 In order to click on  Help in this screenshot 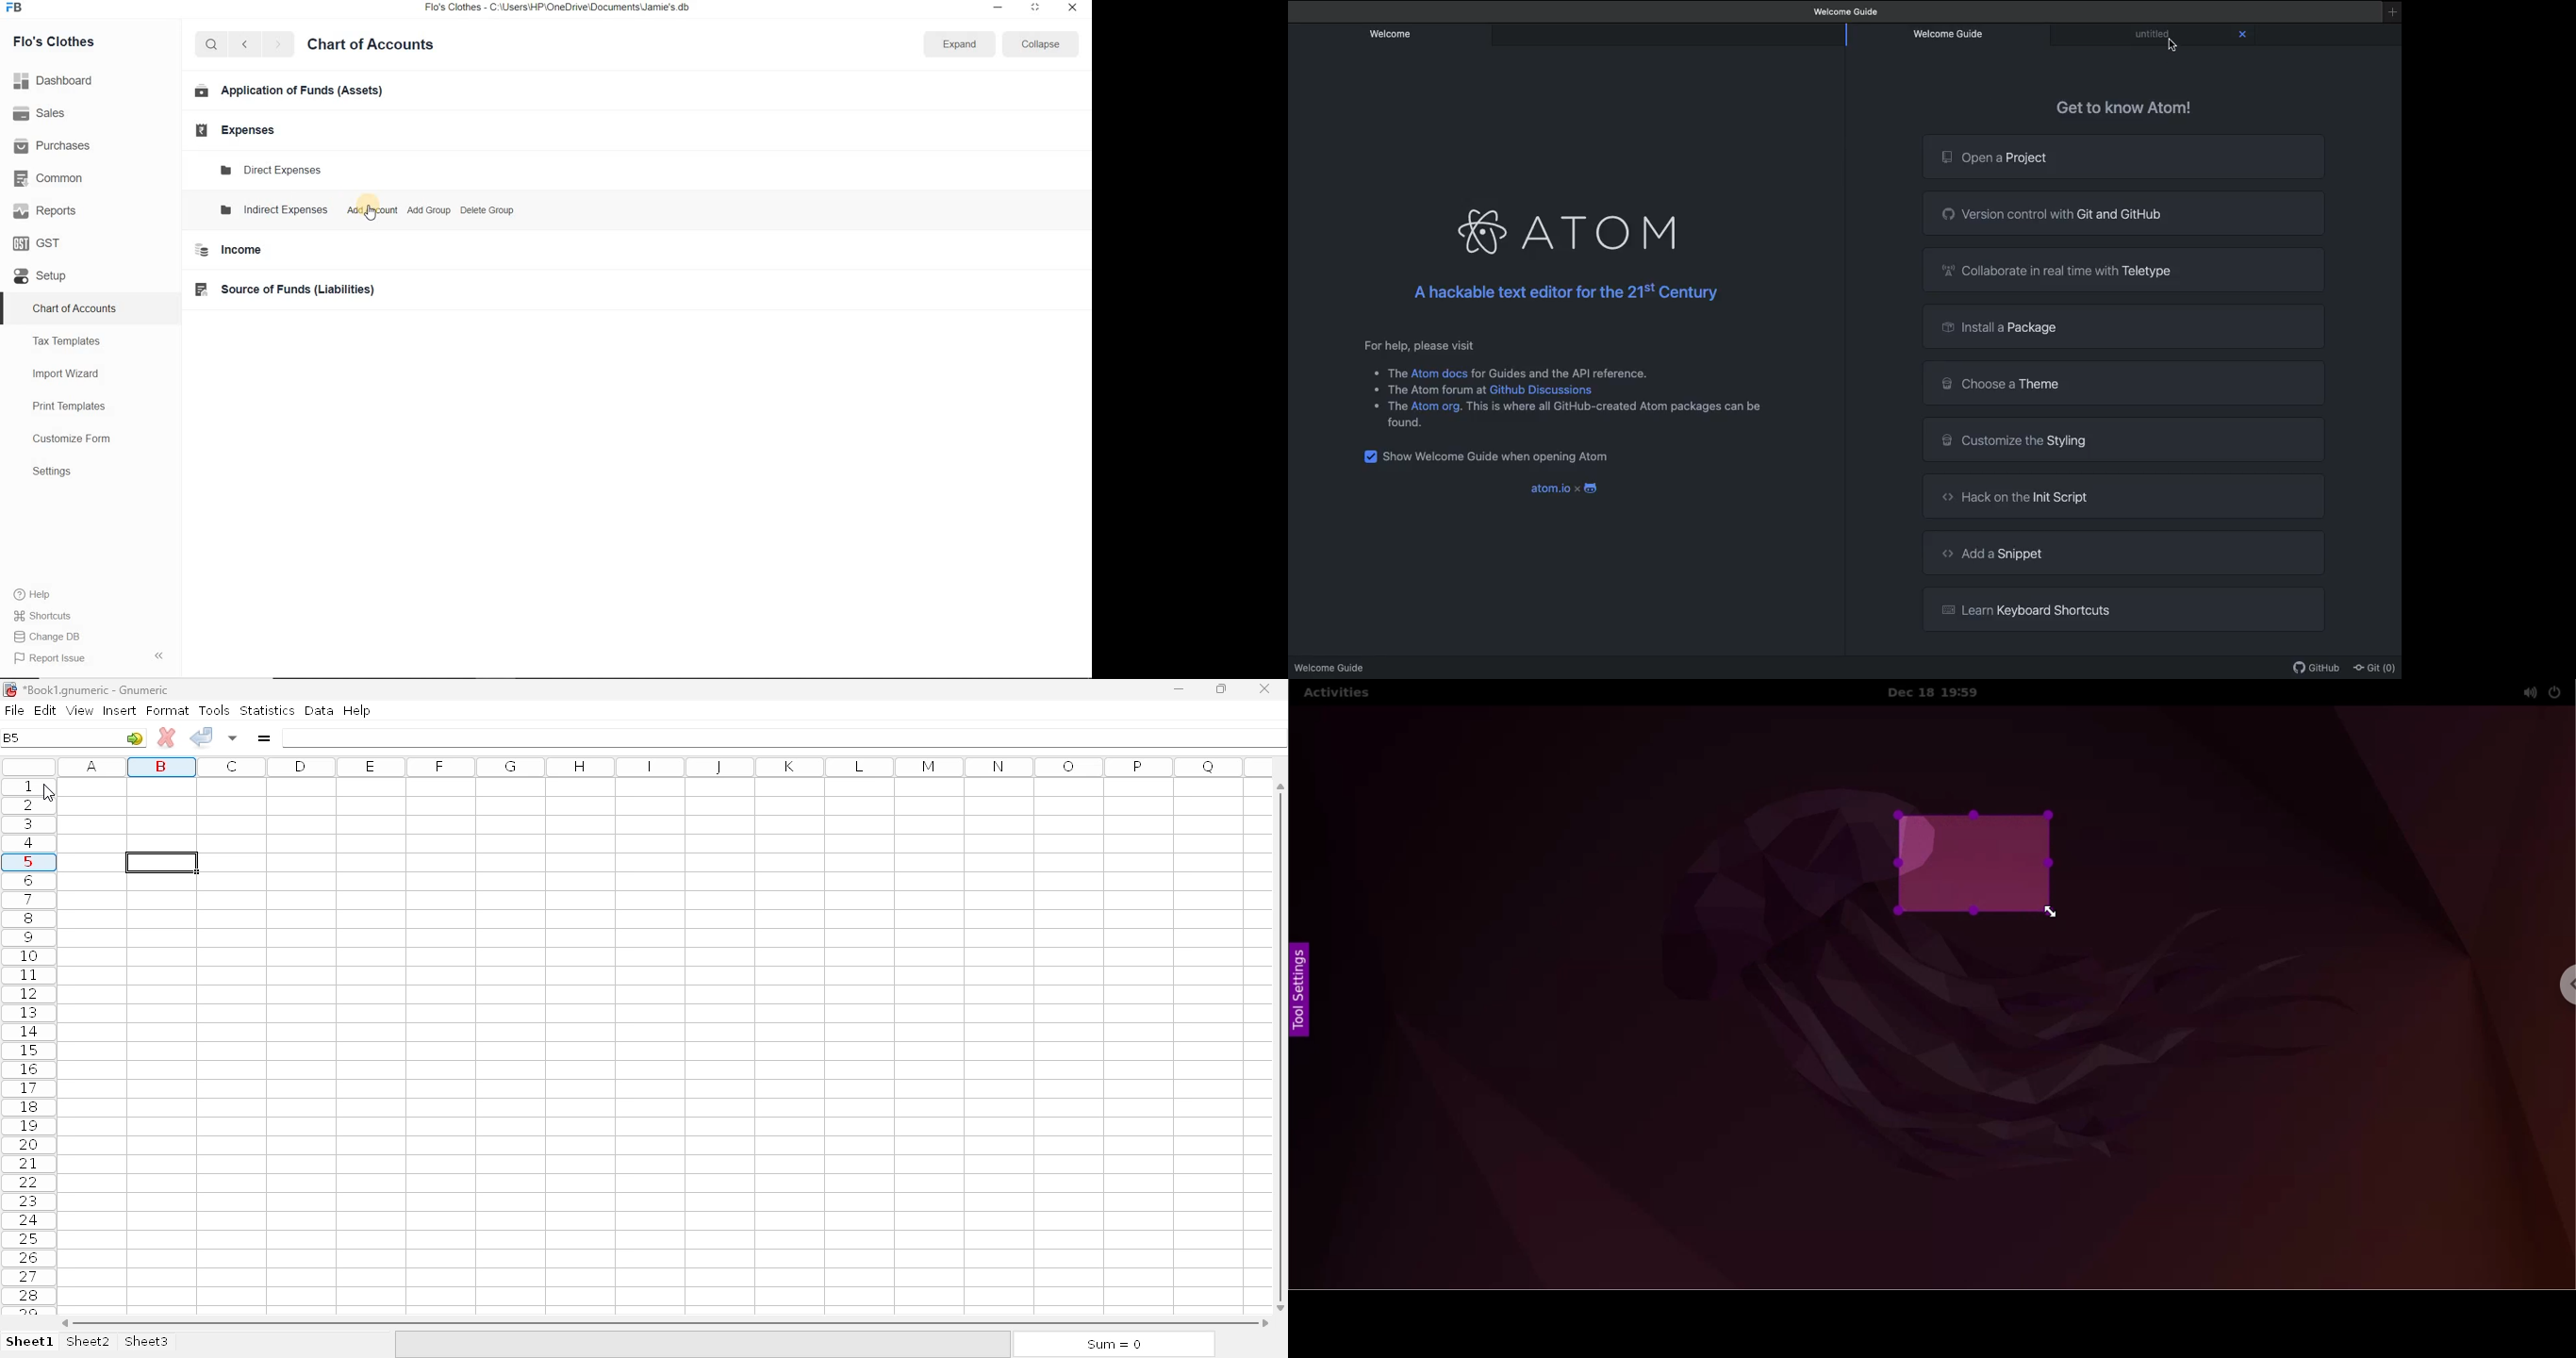, I will do `click(40, 594)`.